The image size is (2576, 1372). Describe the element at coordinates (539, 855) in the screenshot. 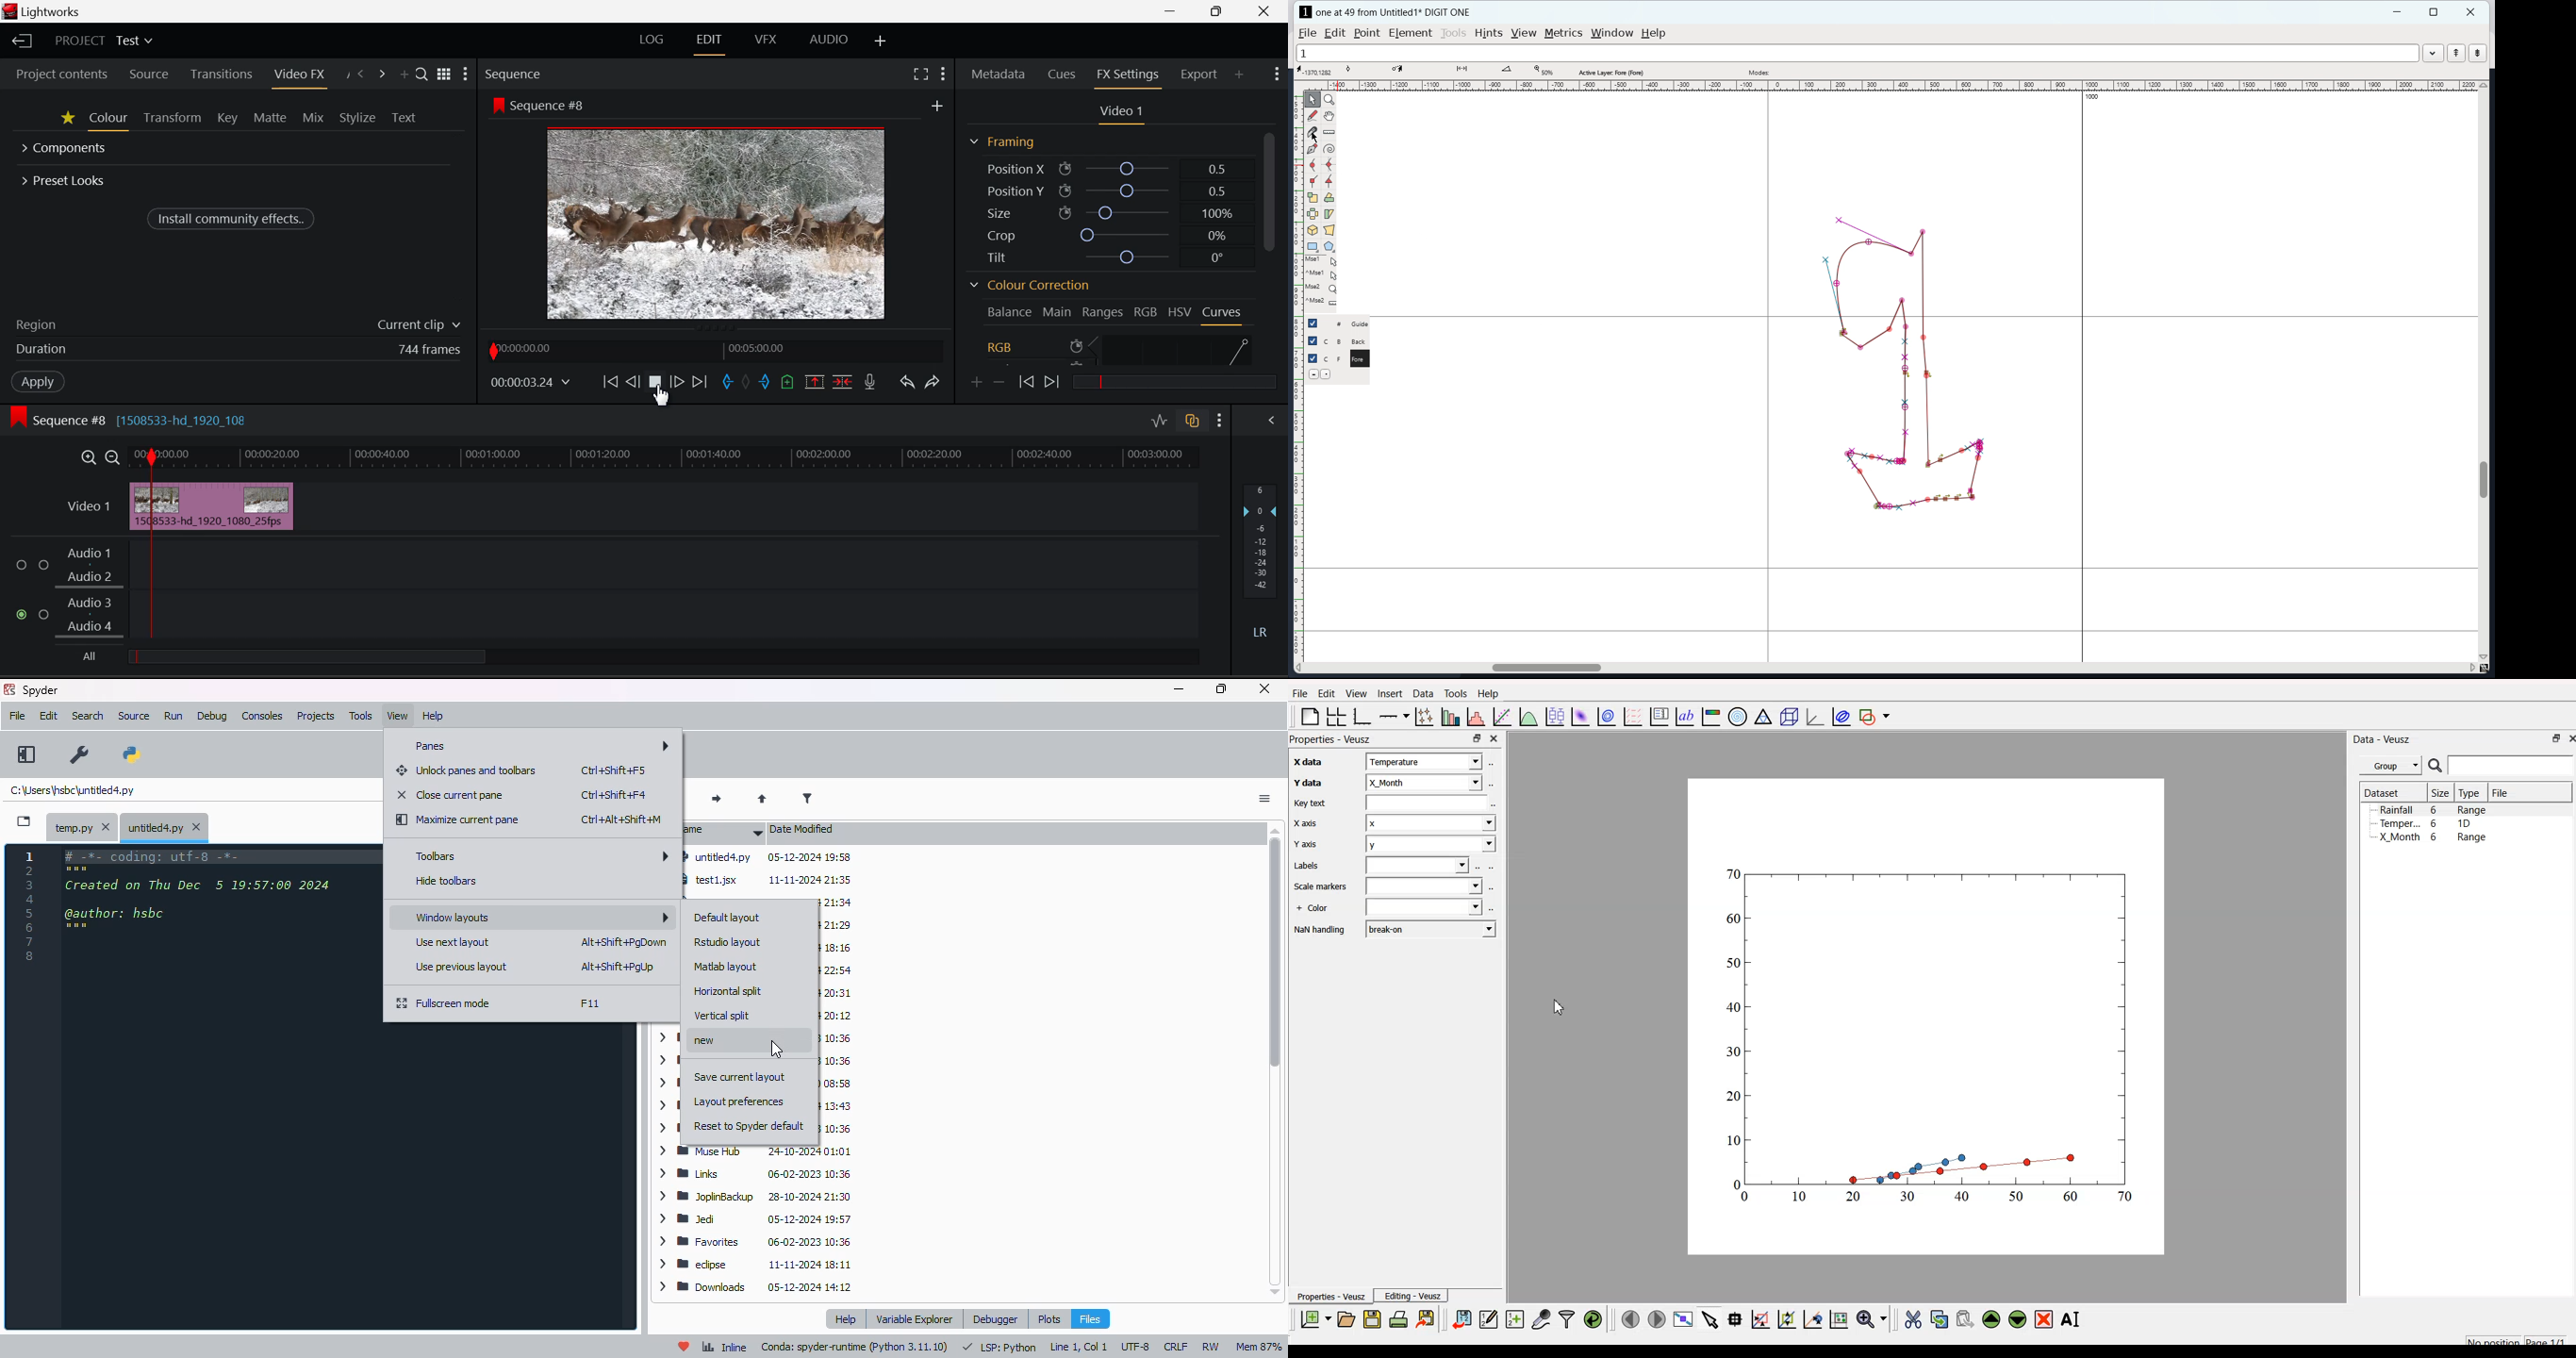

I see `toolbars` at that location.